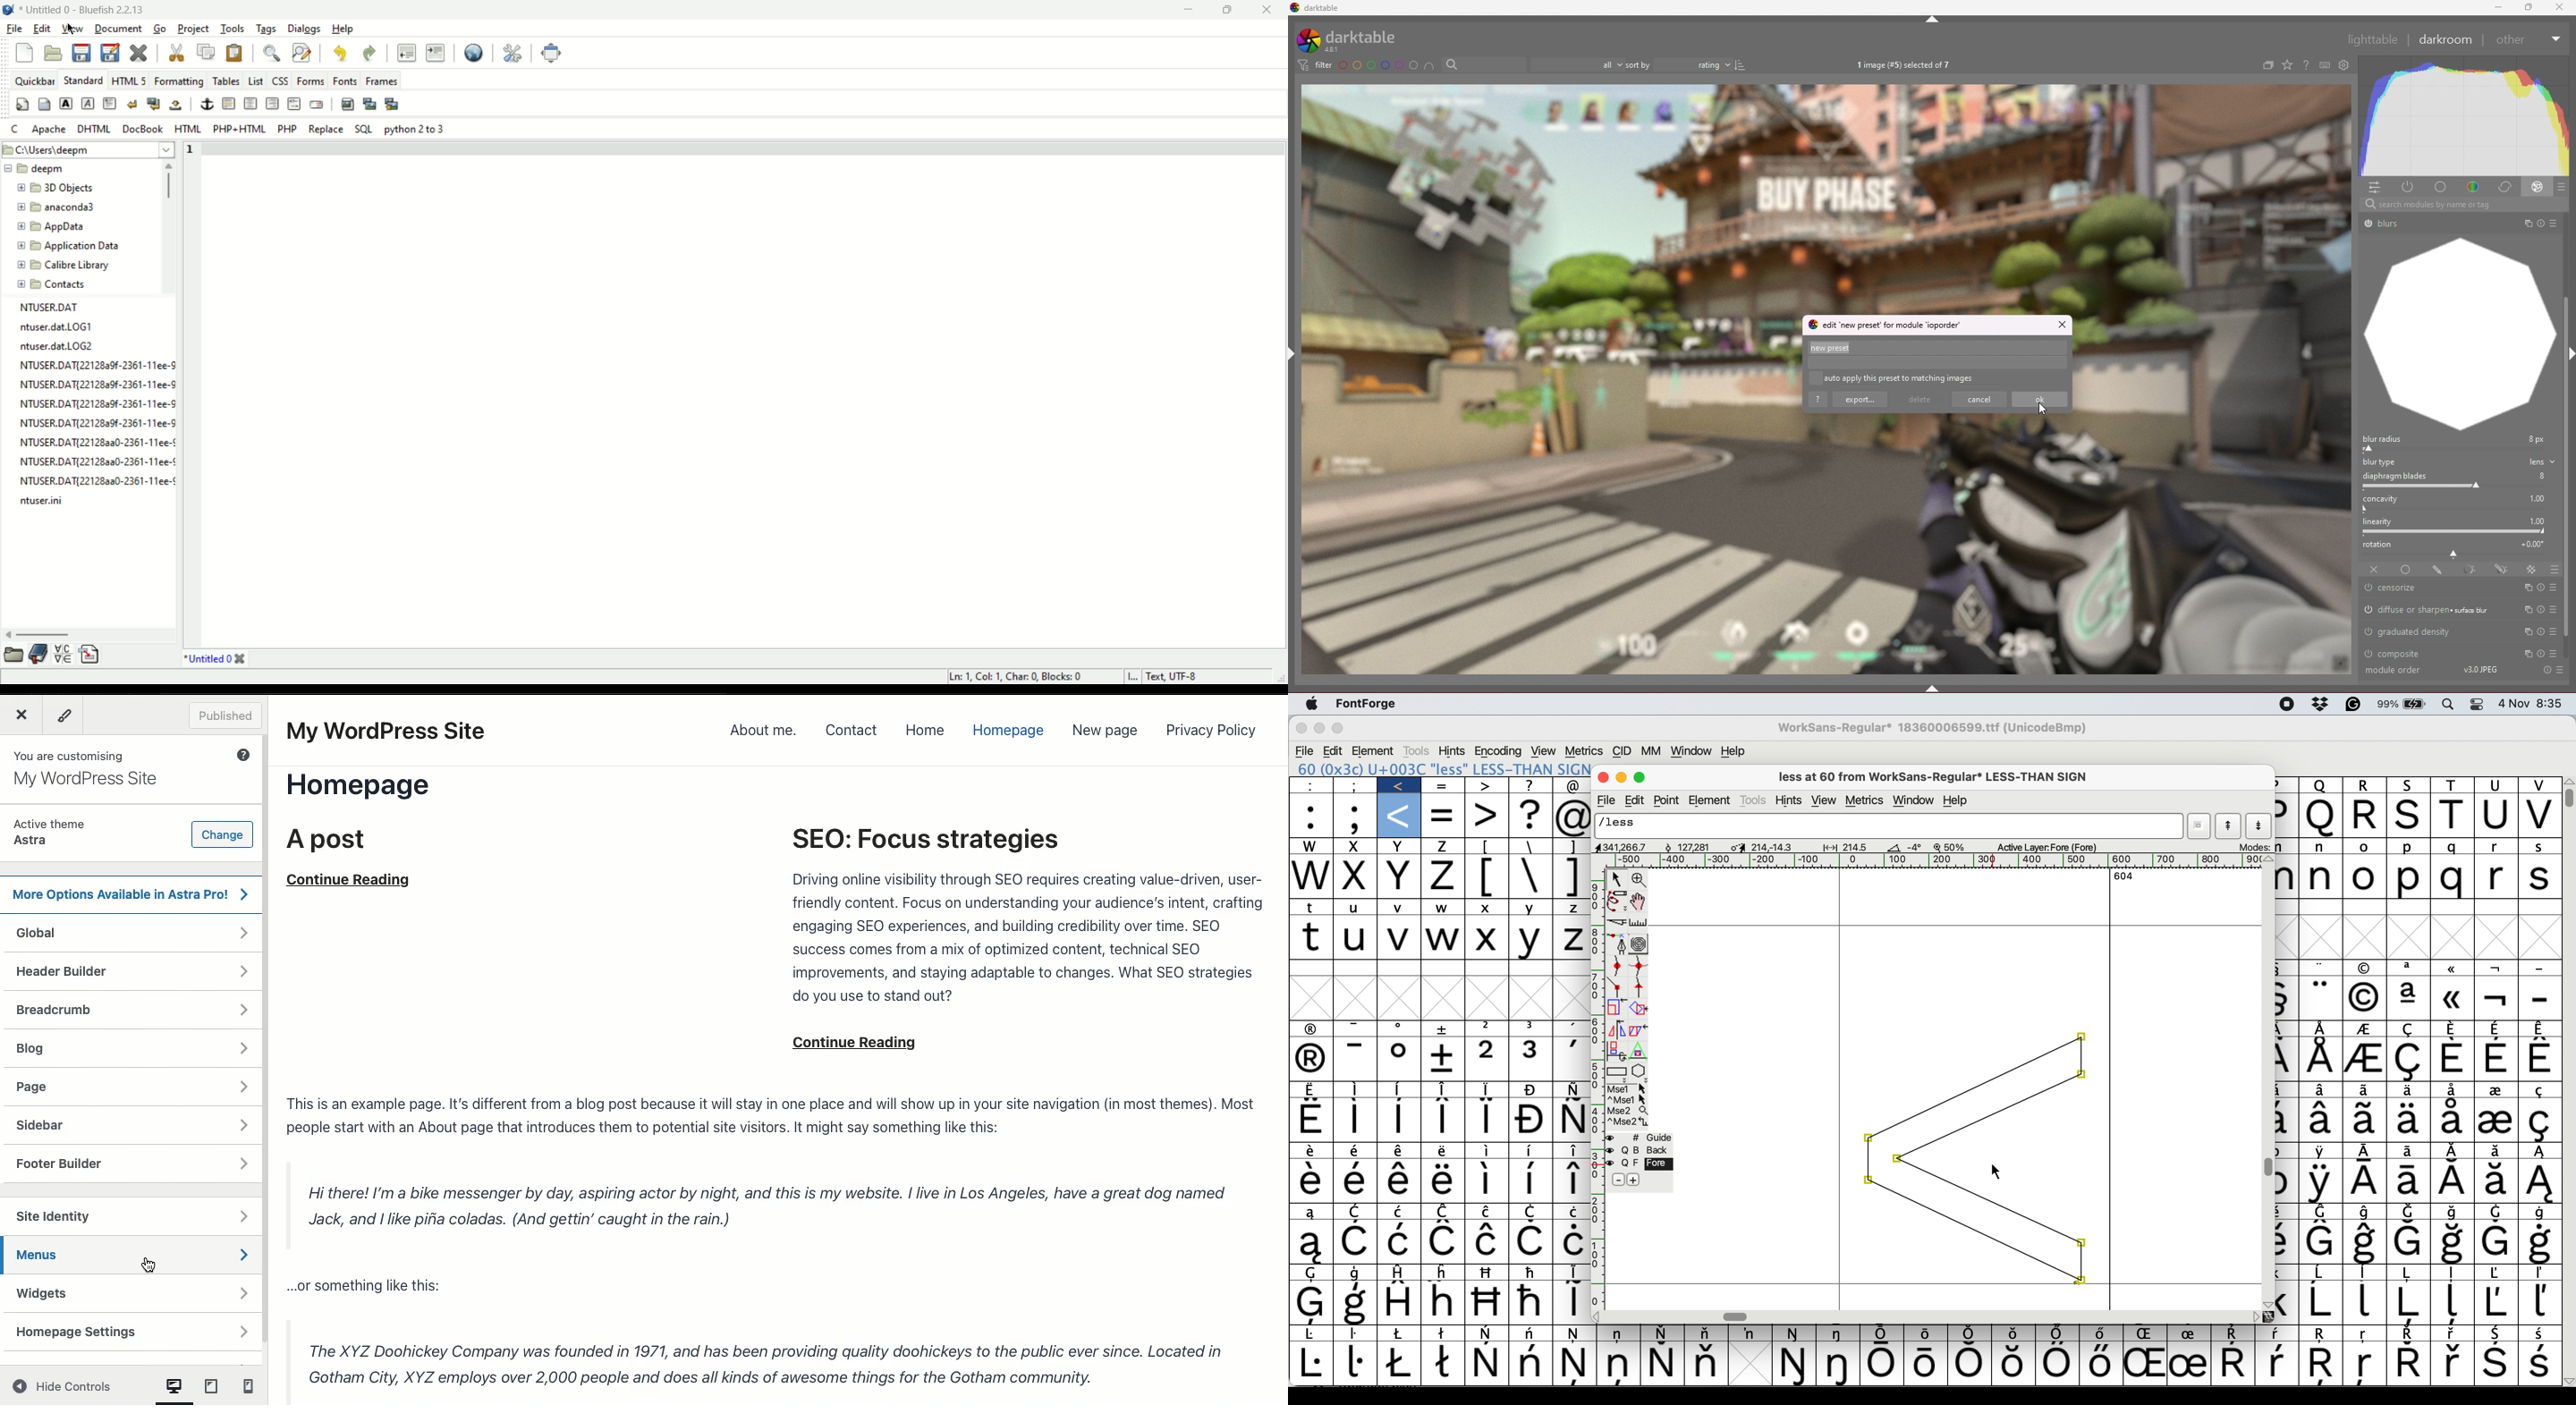 This screenshot has width=2576, height=1428. I want to click on file, so click(1608, 799).